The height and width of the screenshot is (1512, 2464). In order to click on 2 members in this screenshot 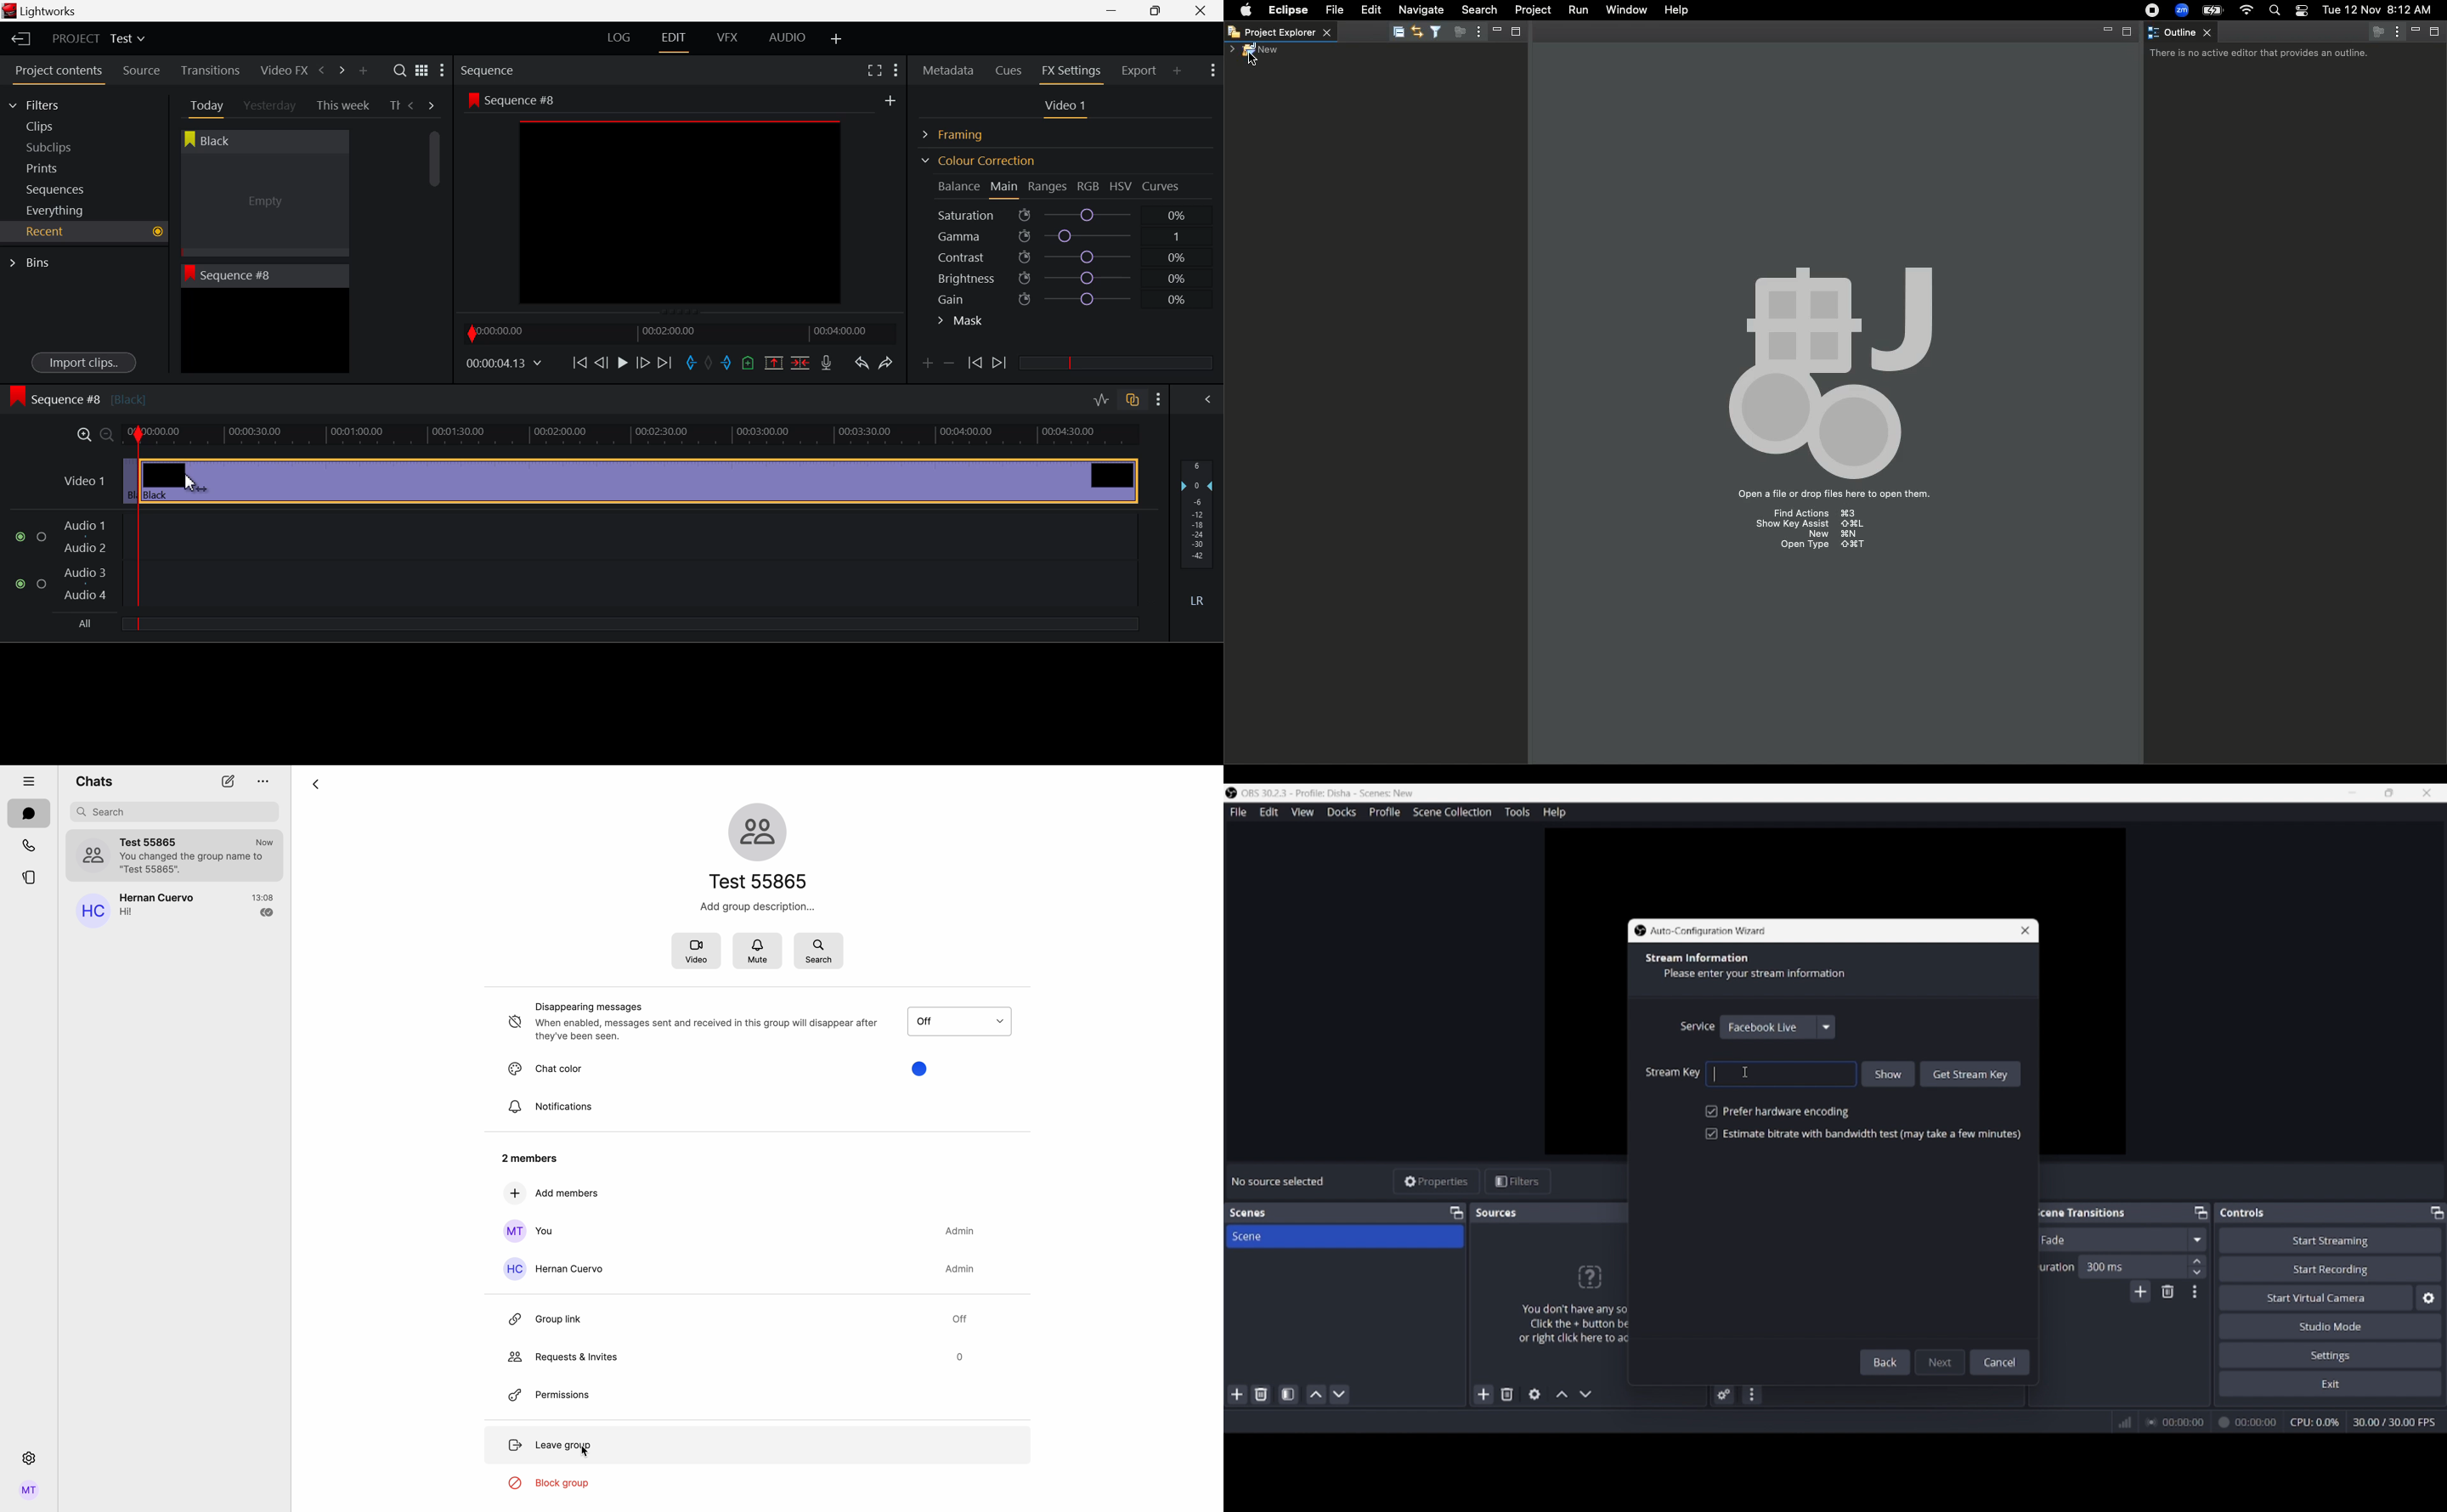, I will do `click(528, 1157)`.